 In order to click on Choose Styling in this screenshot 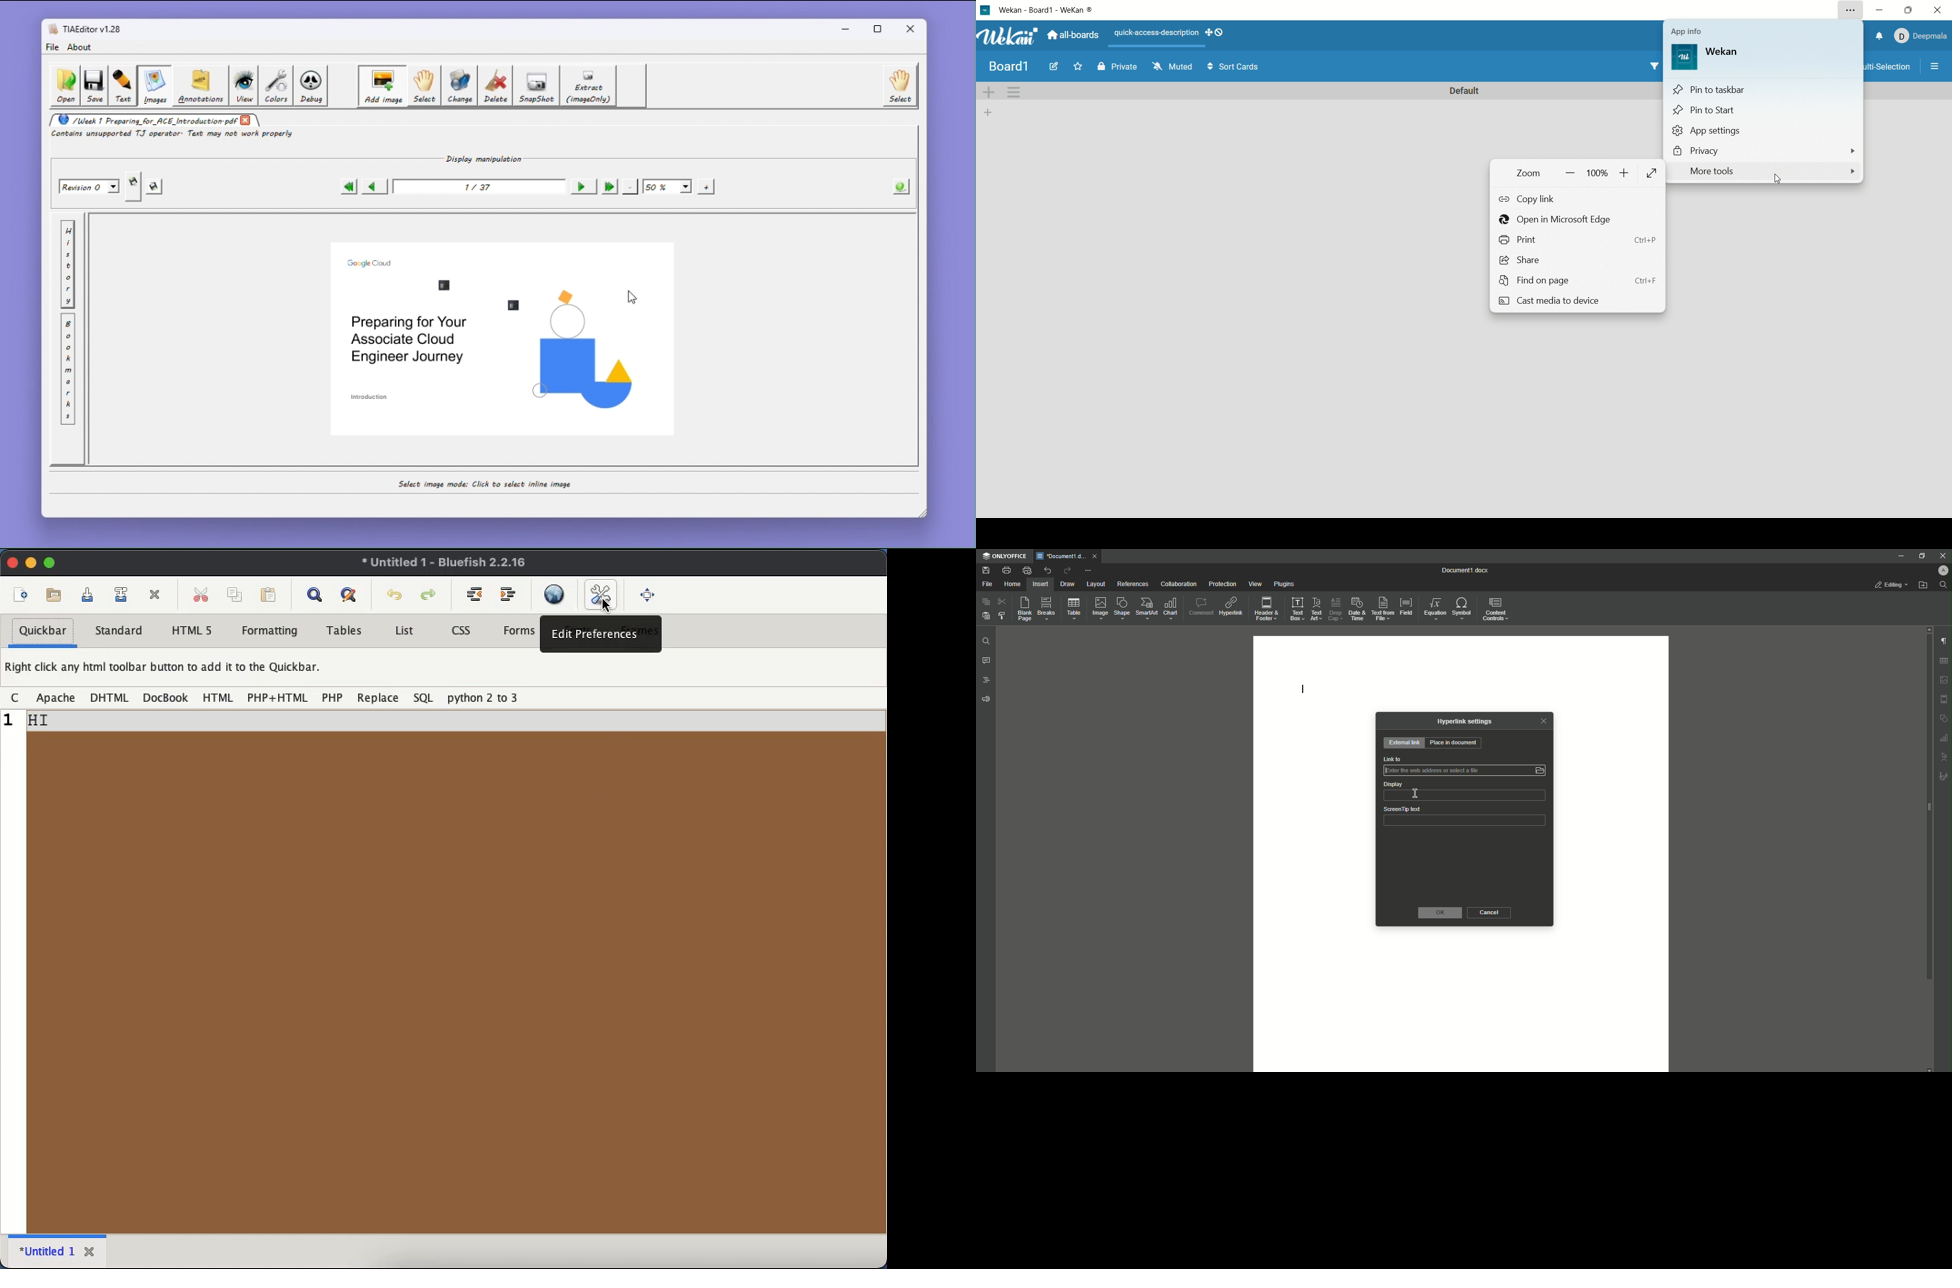, I will do `click(1001, 616)`.